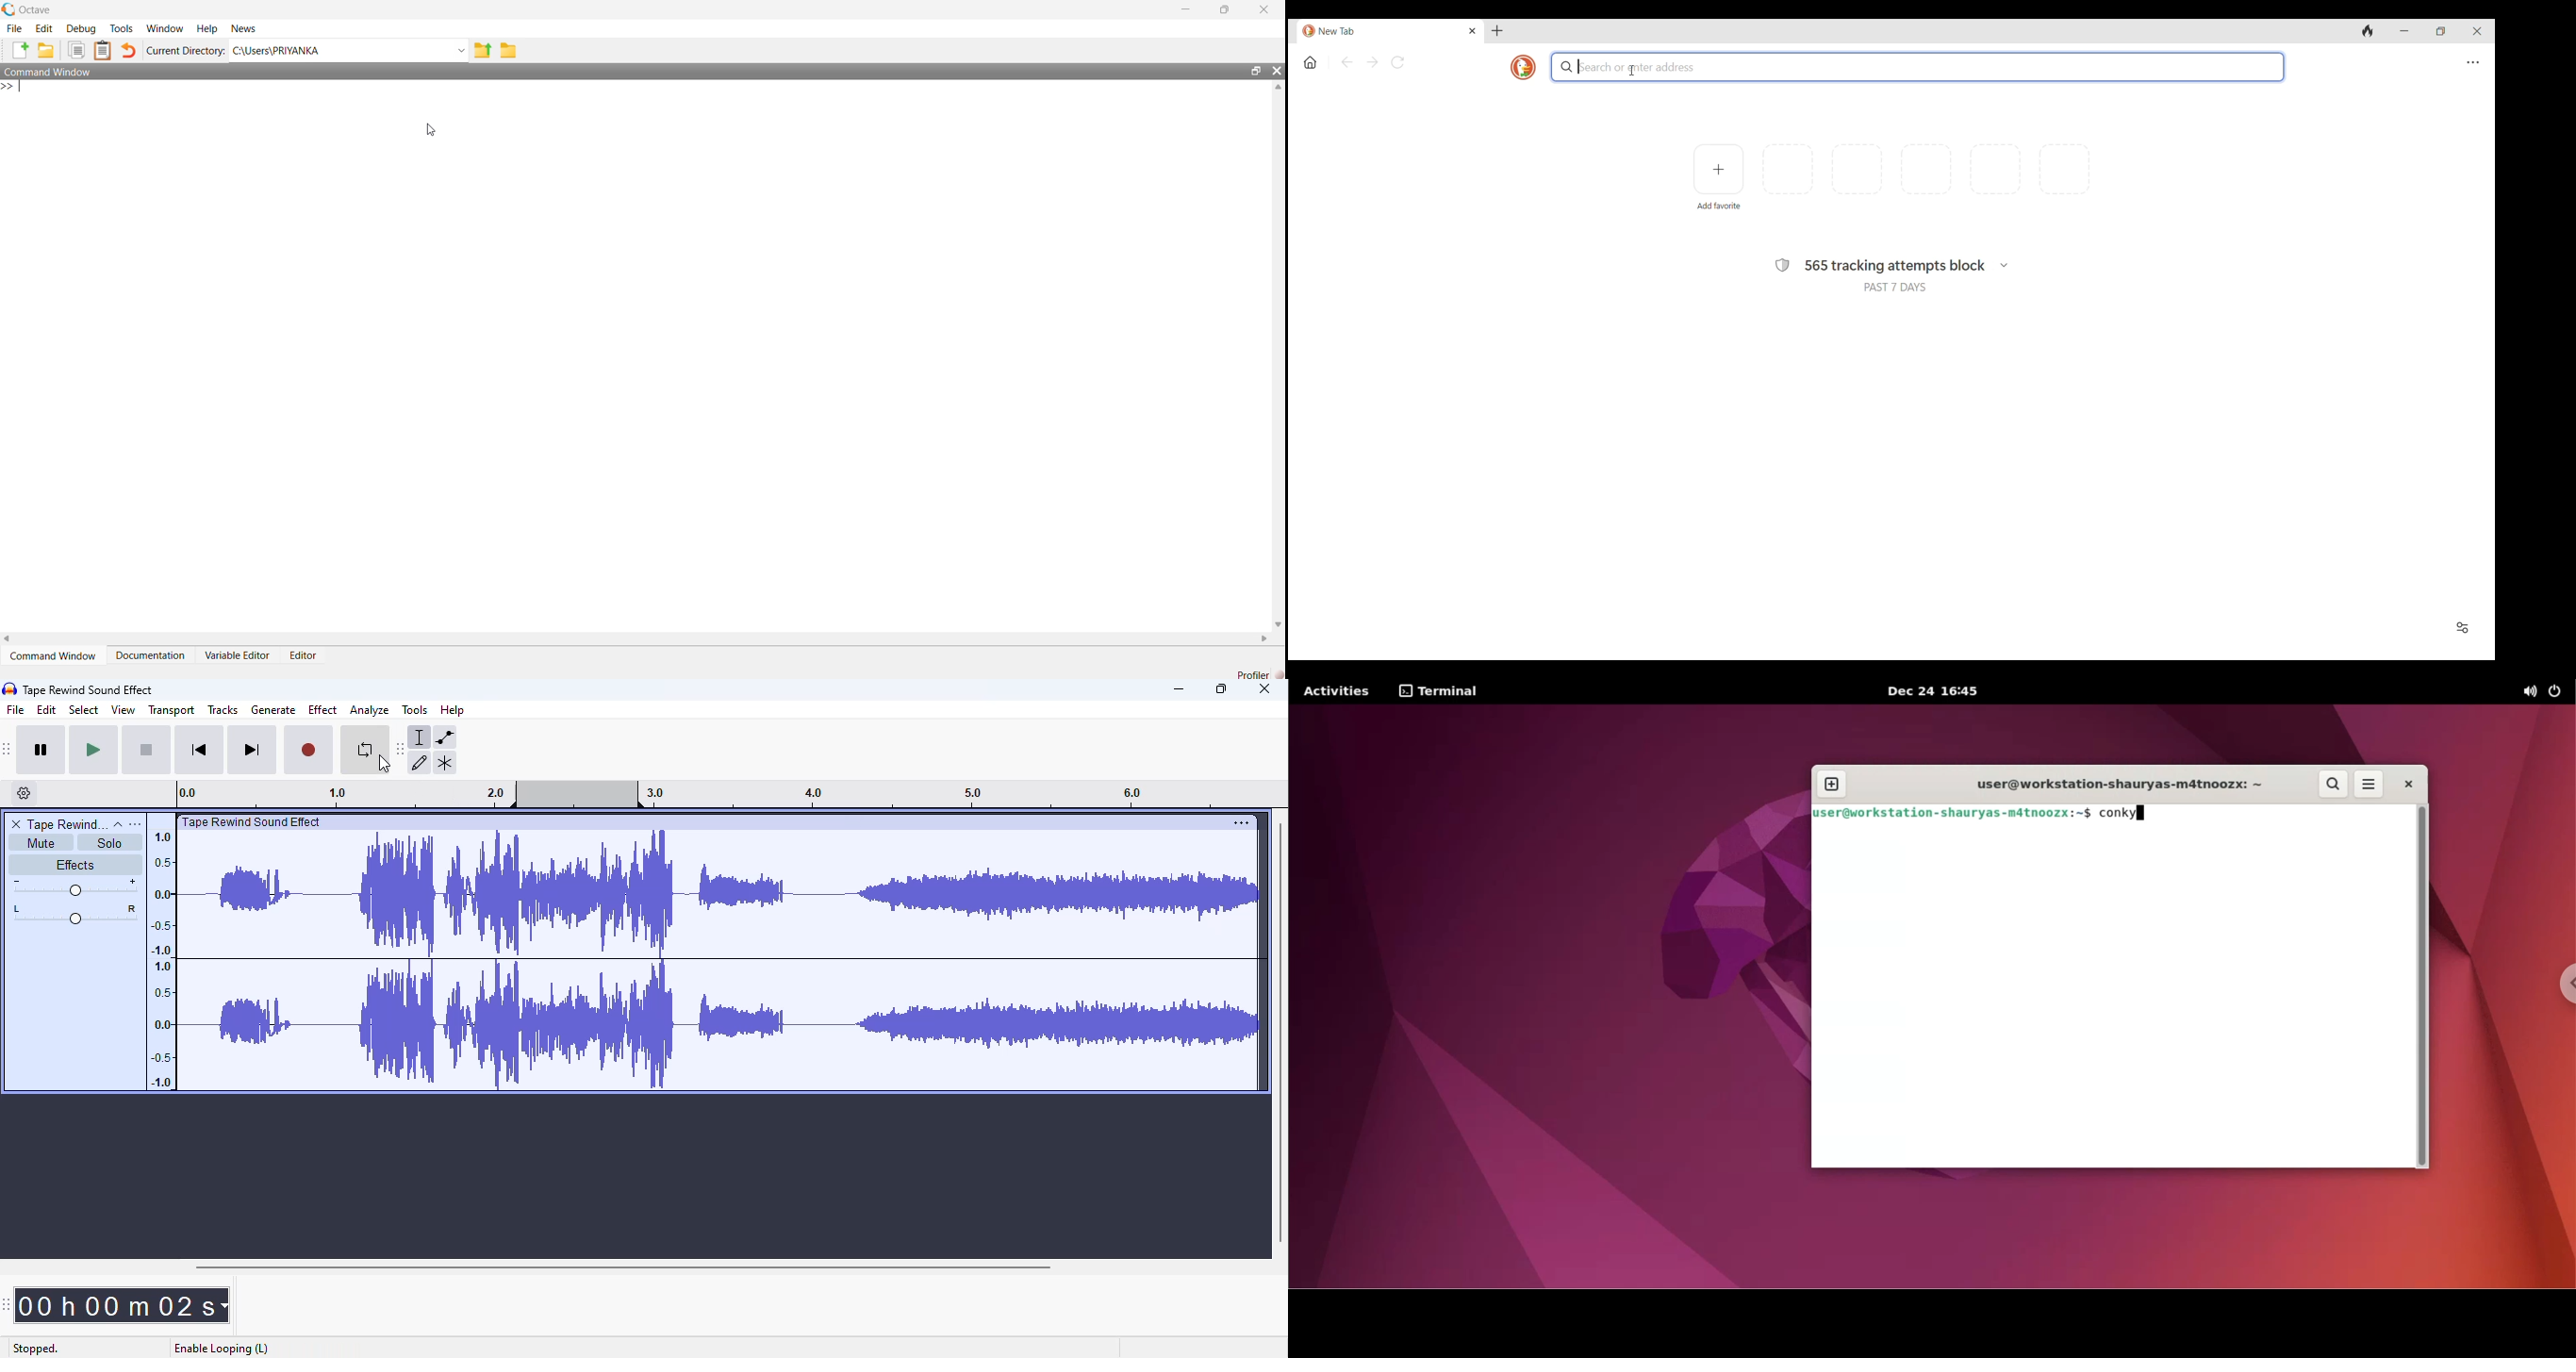 The height and width of the screenshot is (1372, 2576). What do you see at coordinates (155, 654) in the screenshot?
I see `Documentation` at bounding box center [155, 654].